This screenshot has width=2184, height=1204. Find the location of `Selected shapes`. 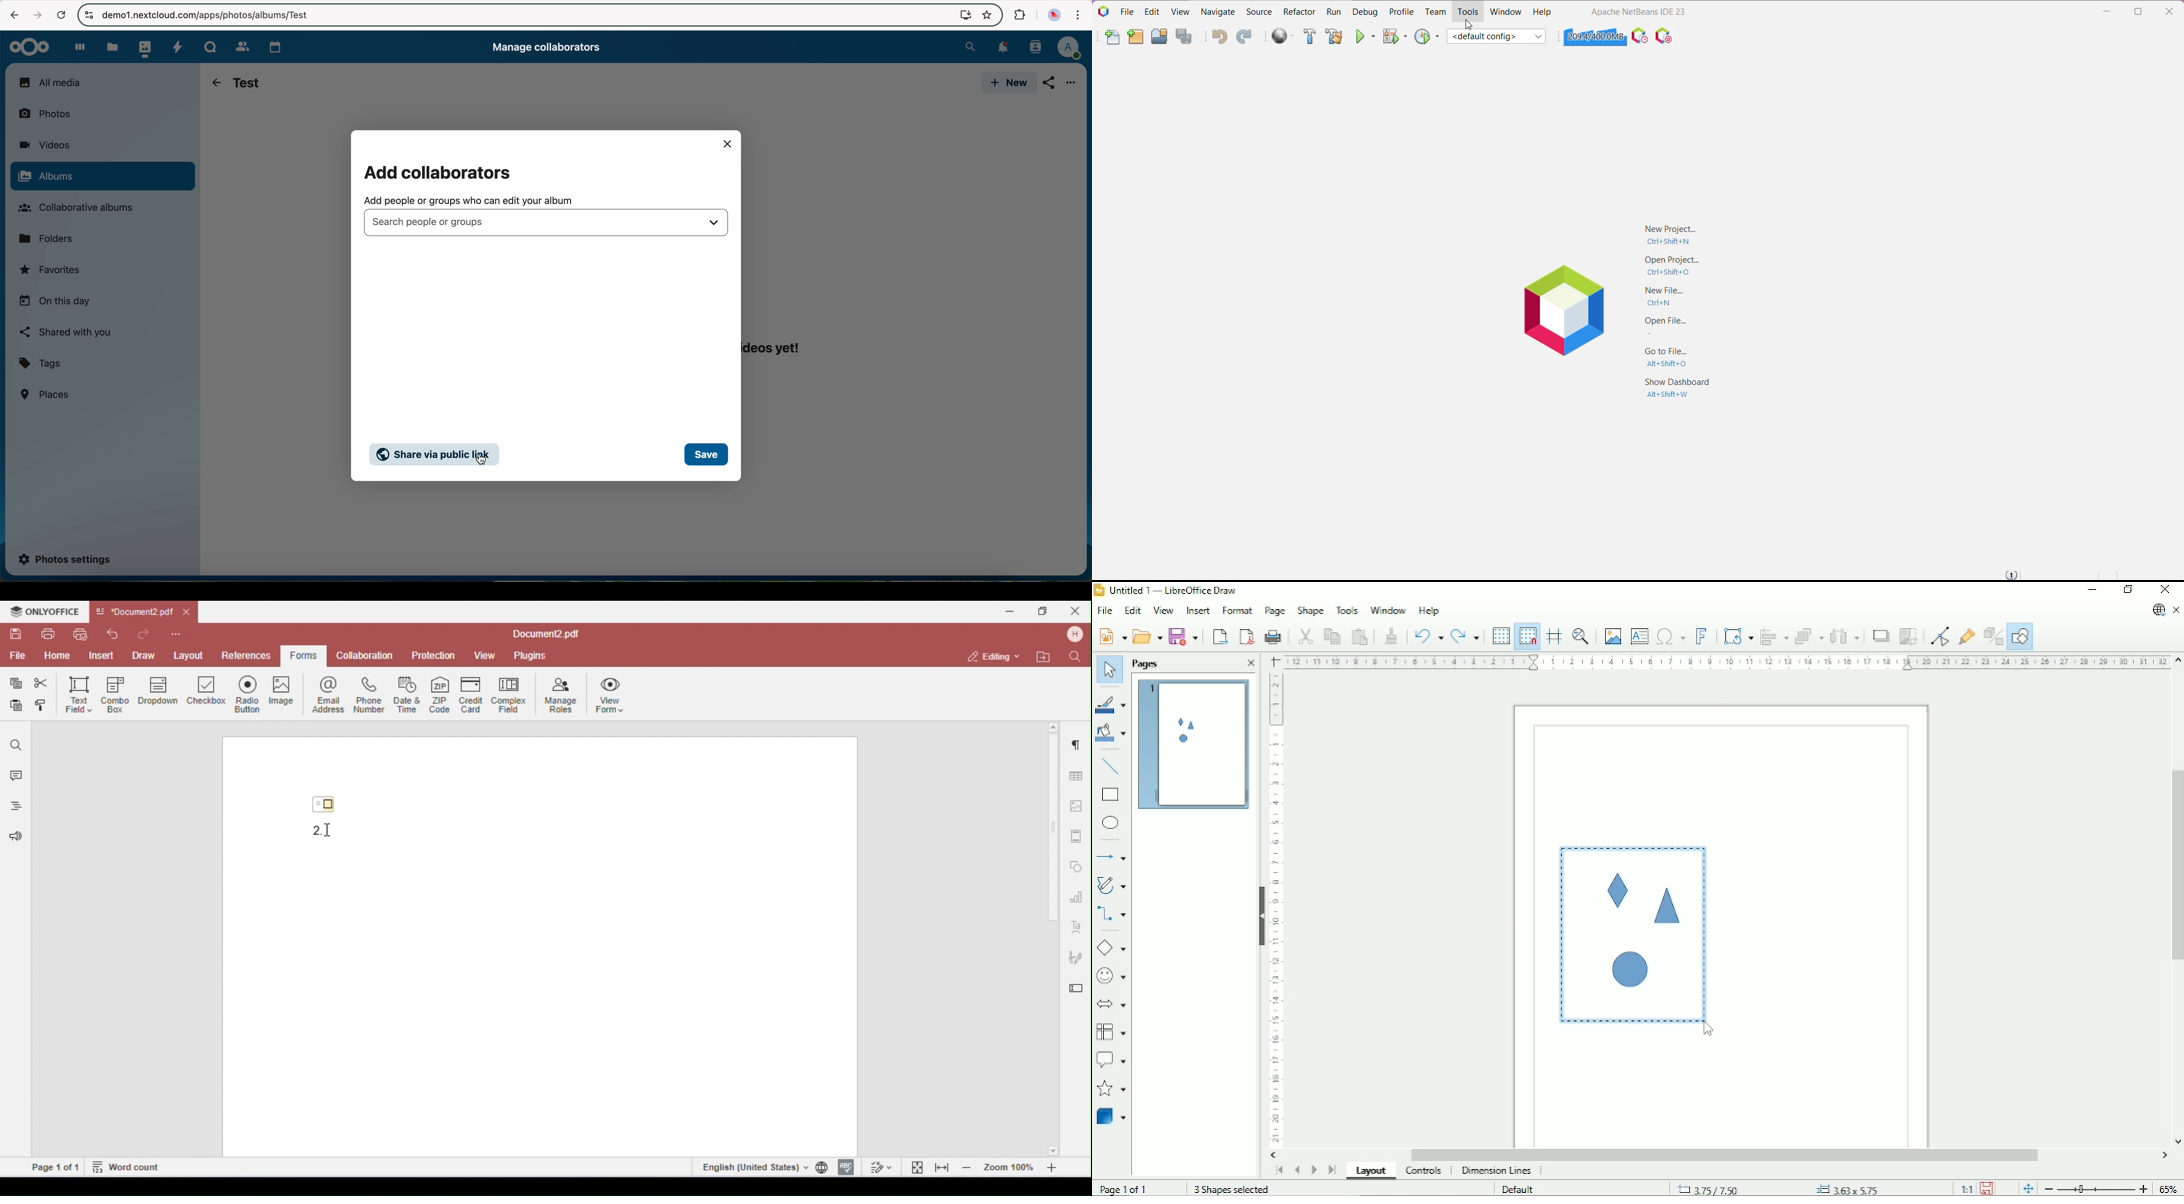

Selected shapes is located at coordinates (1632, 934).